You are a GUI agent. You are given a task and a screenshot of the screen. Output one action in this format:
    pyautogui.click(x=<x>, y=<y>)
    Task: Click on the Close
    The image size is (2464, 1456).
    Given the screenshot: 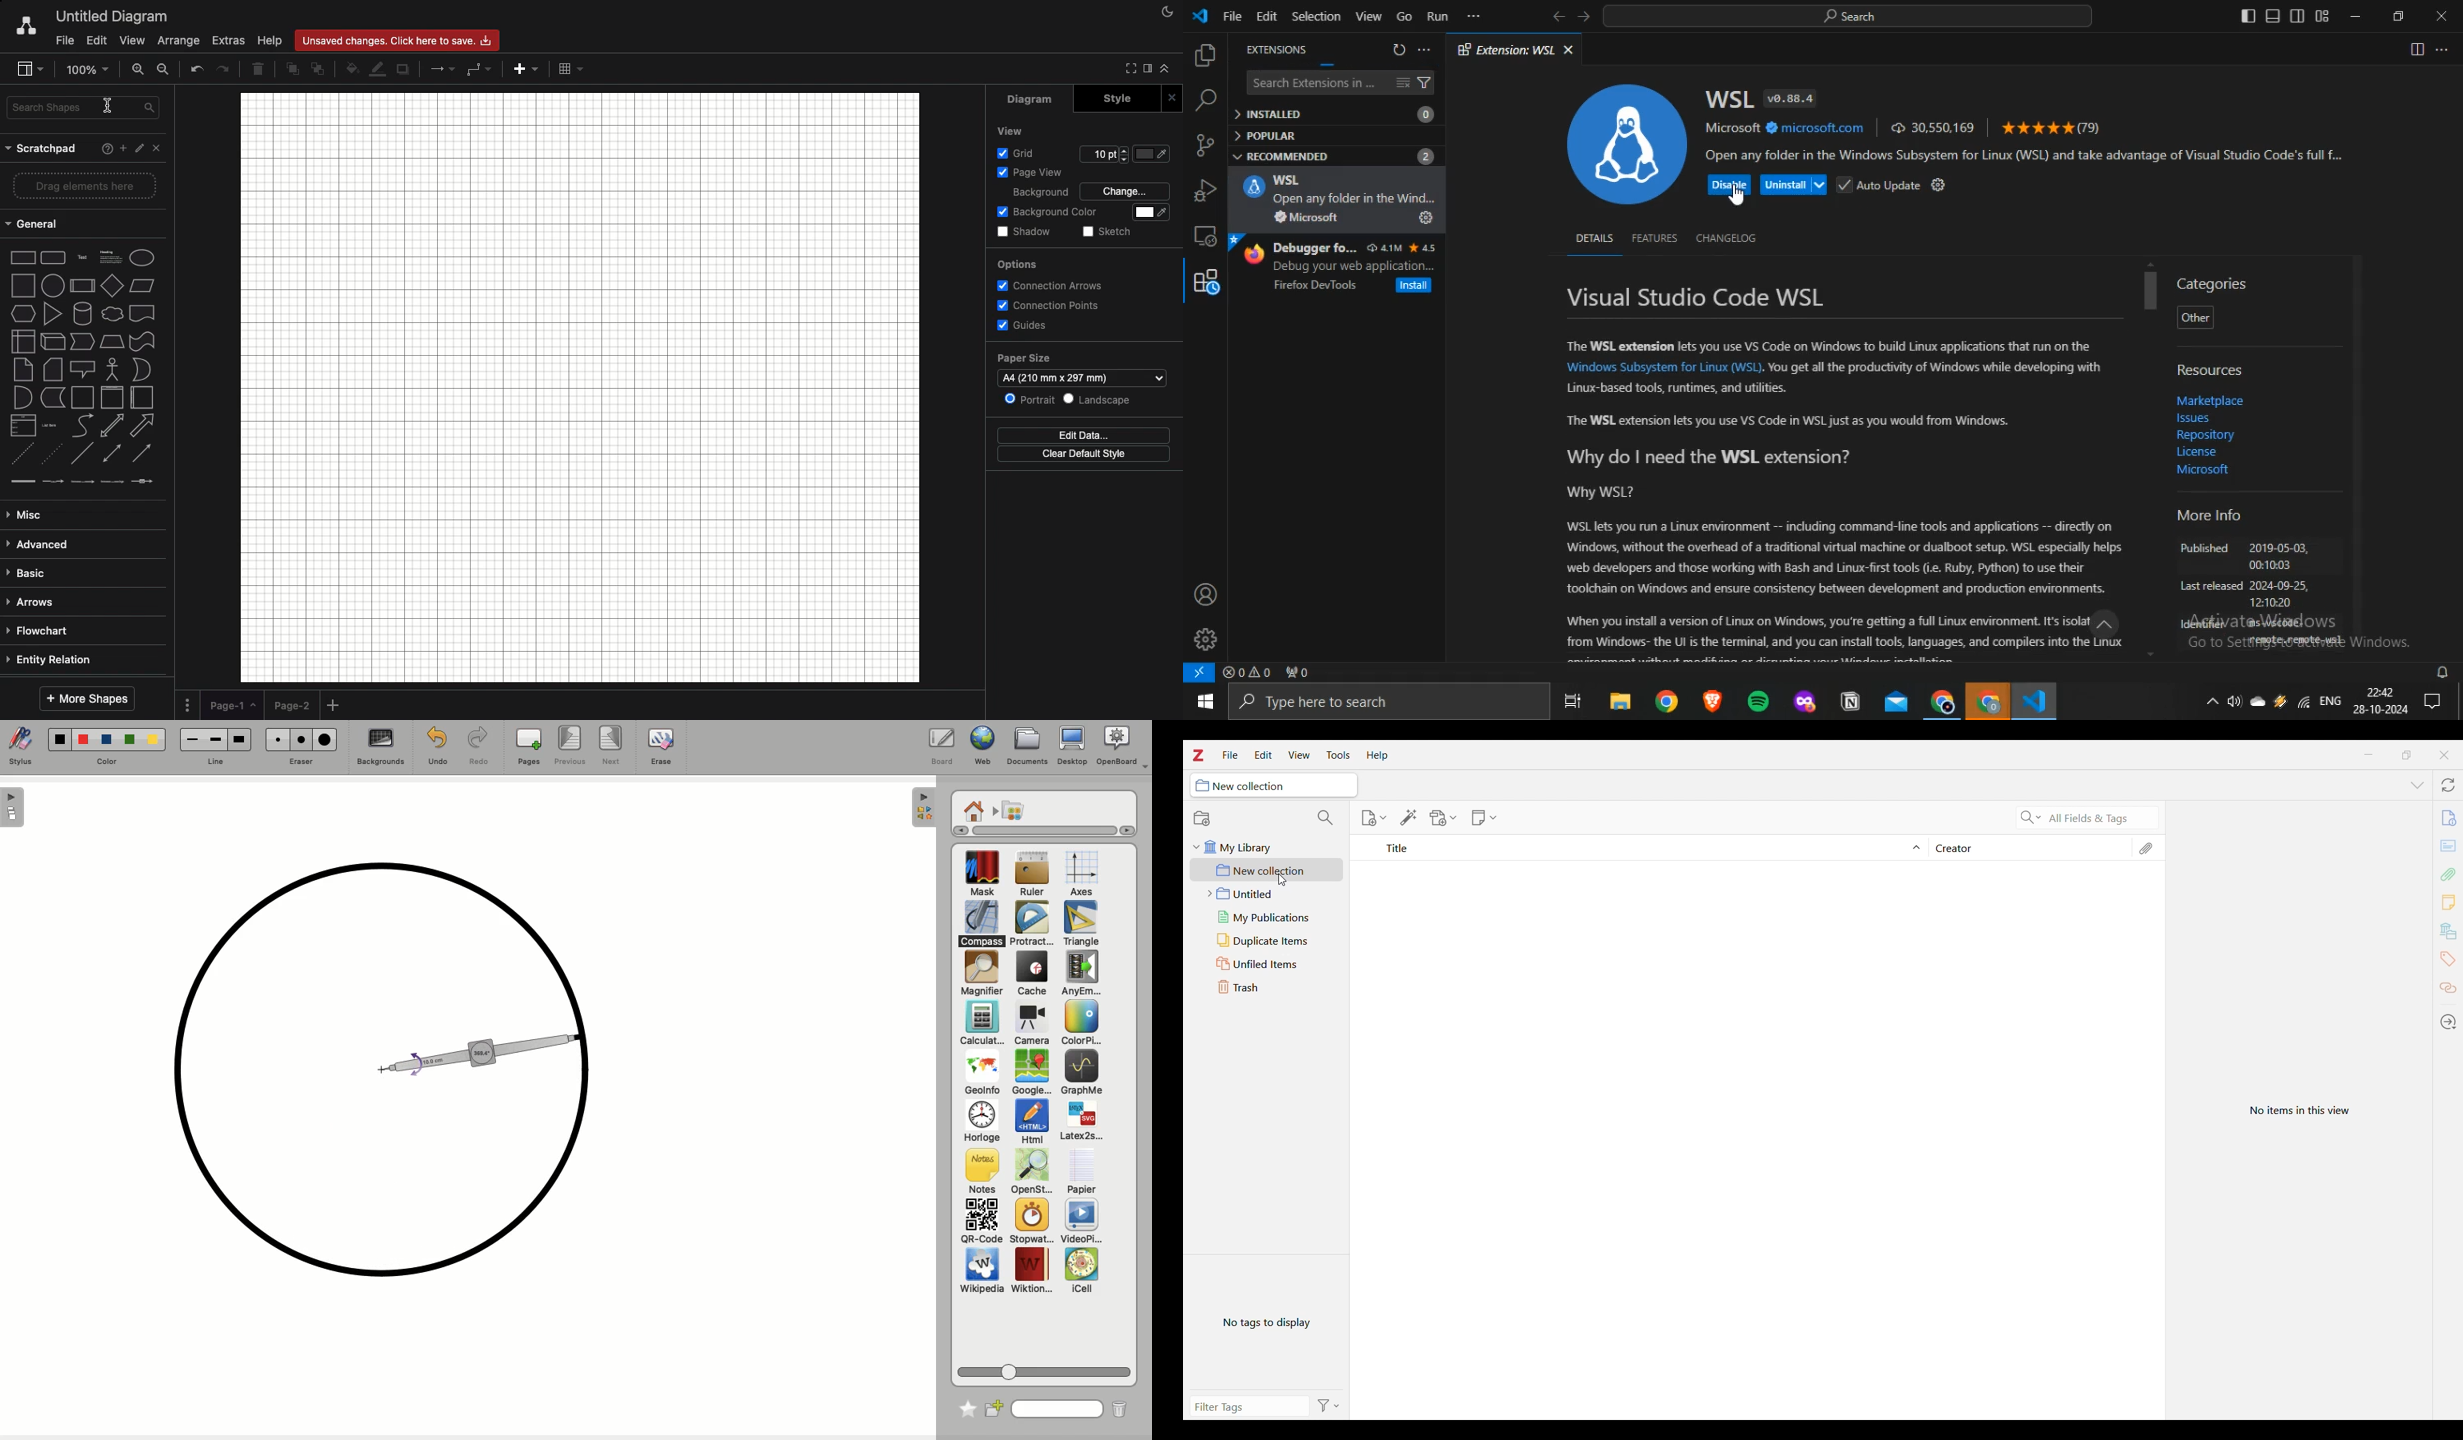 What is the action you would take?
    pyautogui.click(x=159, y=148)
    